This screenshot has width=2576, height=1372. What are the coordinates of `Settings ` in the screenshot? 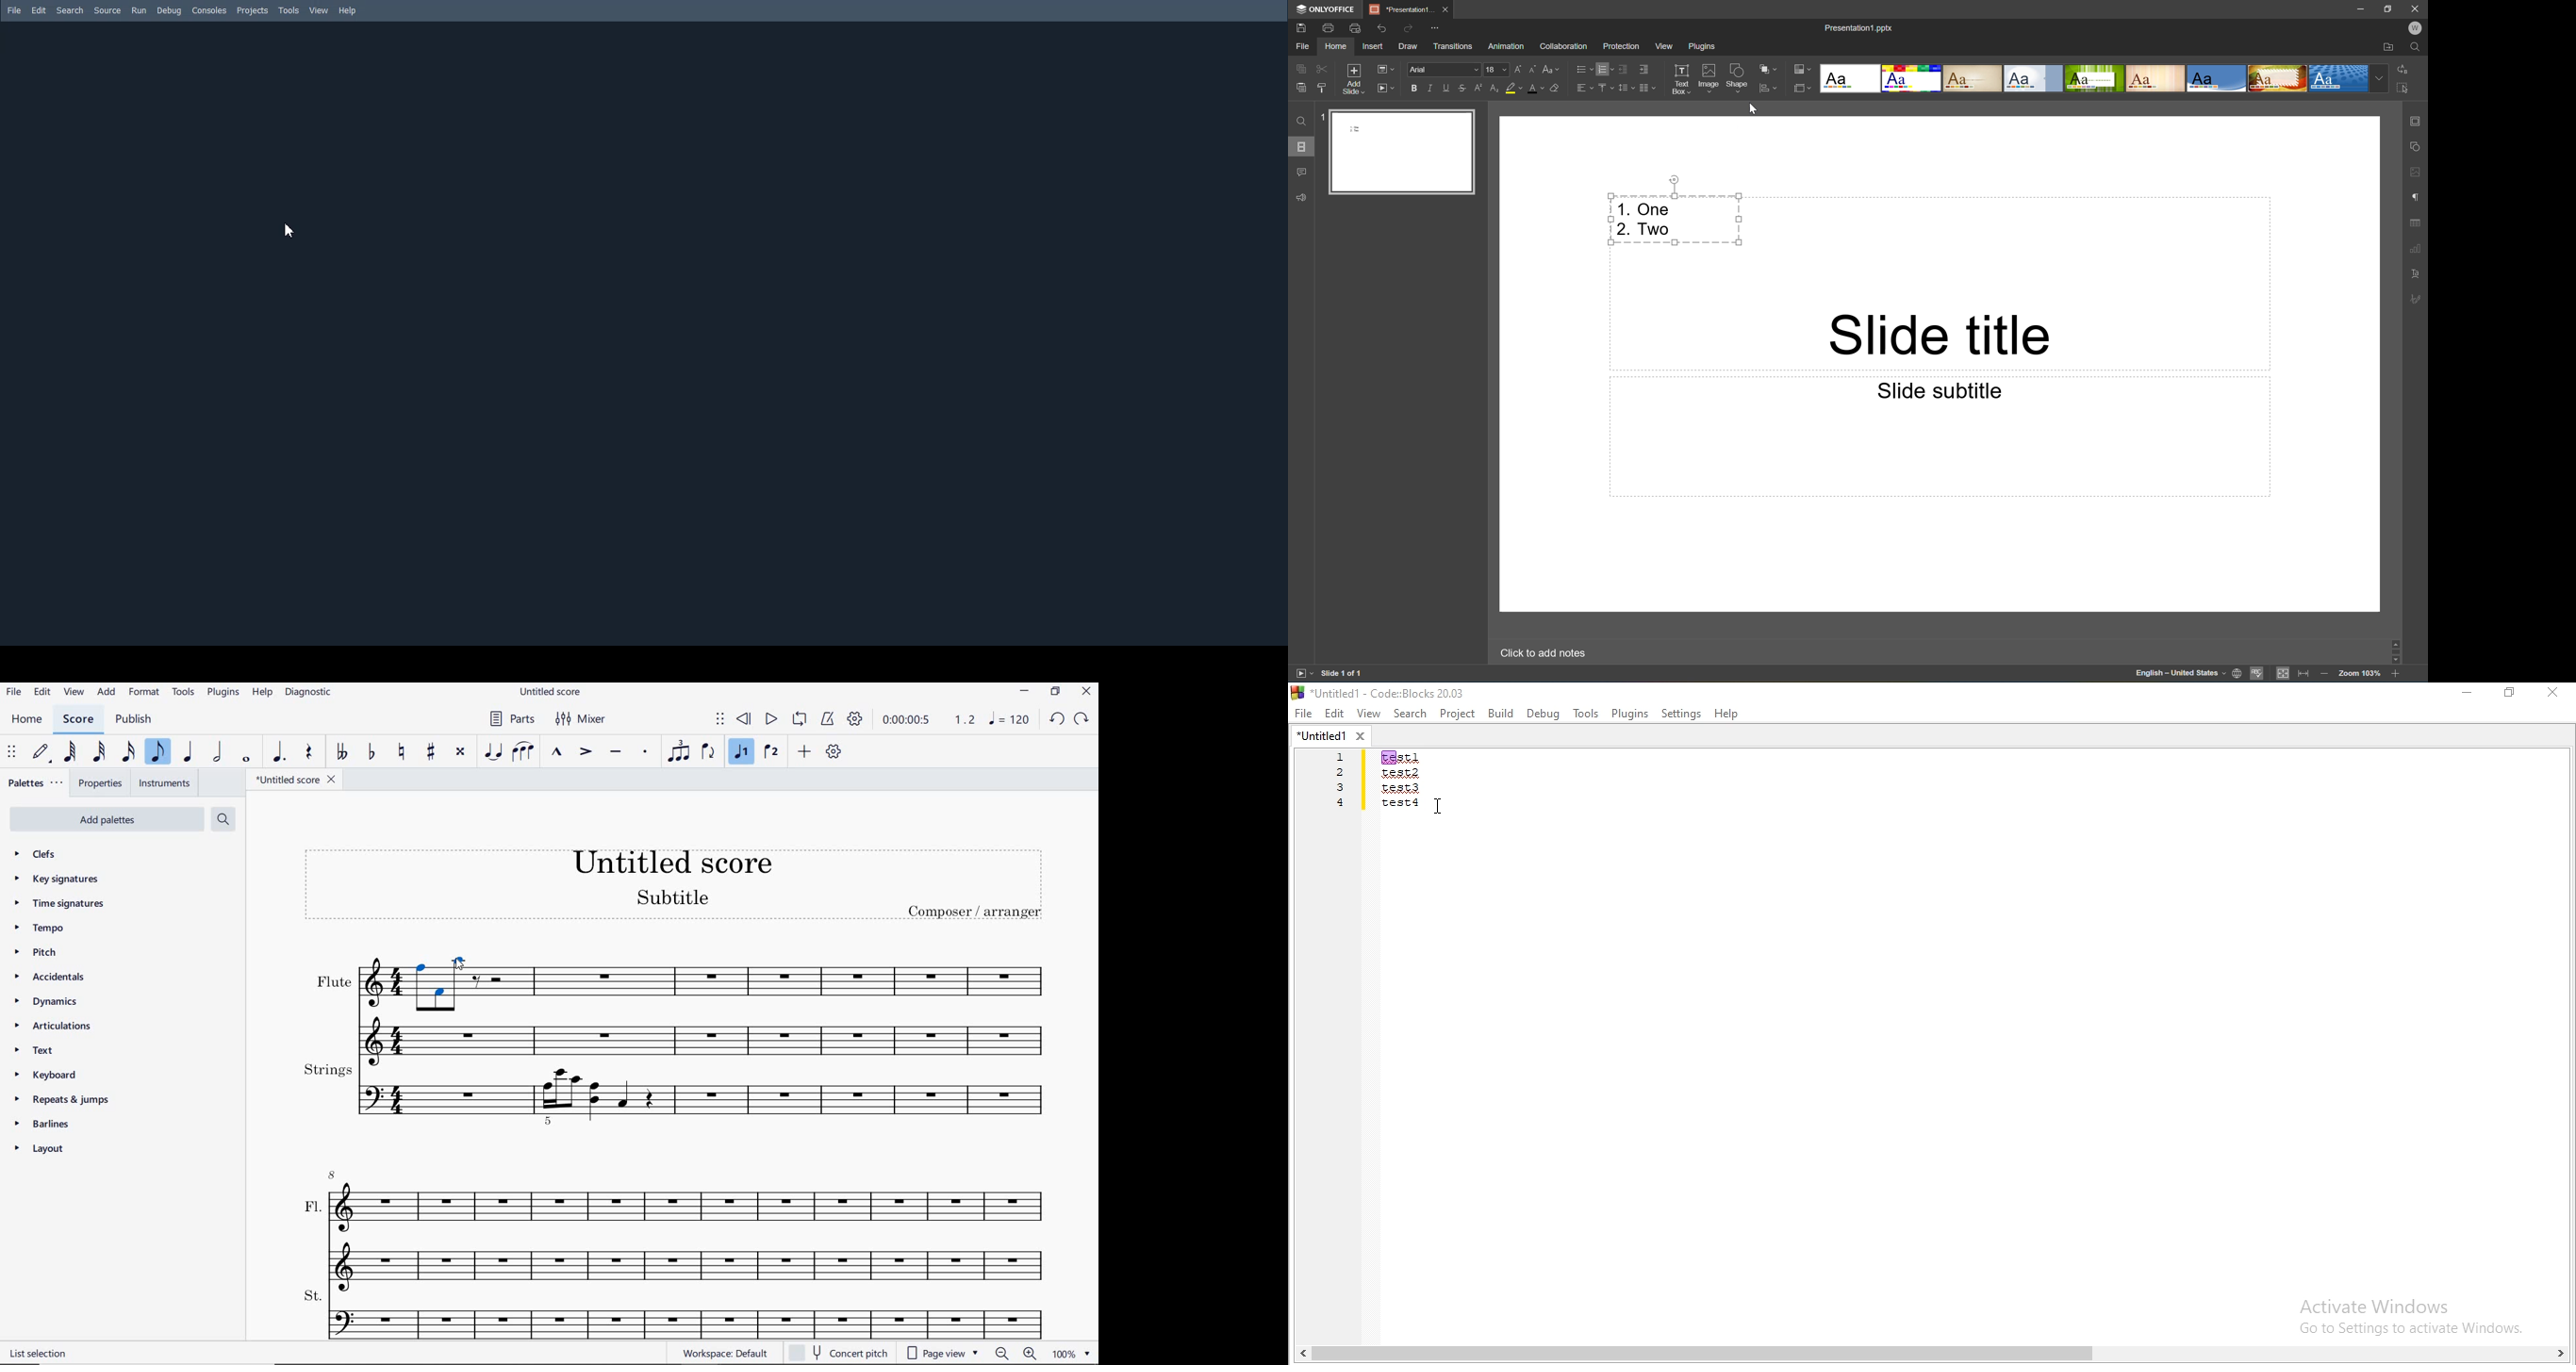 It's located at (1681, 715).